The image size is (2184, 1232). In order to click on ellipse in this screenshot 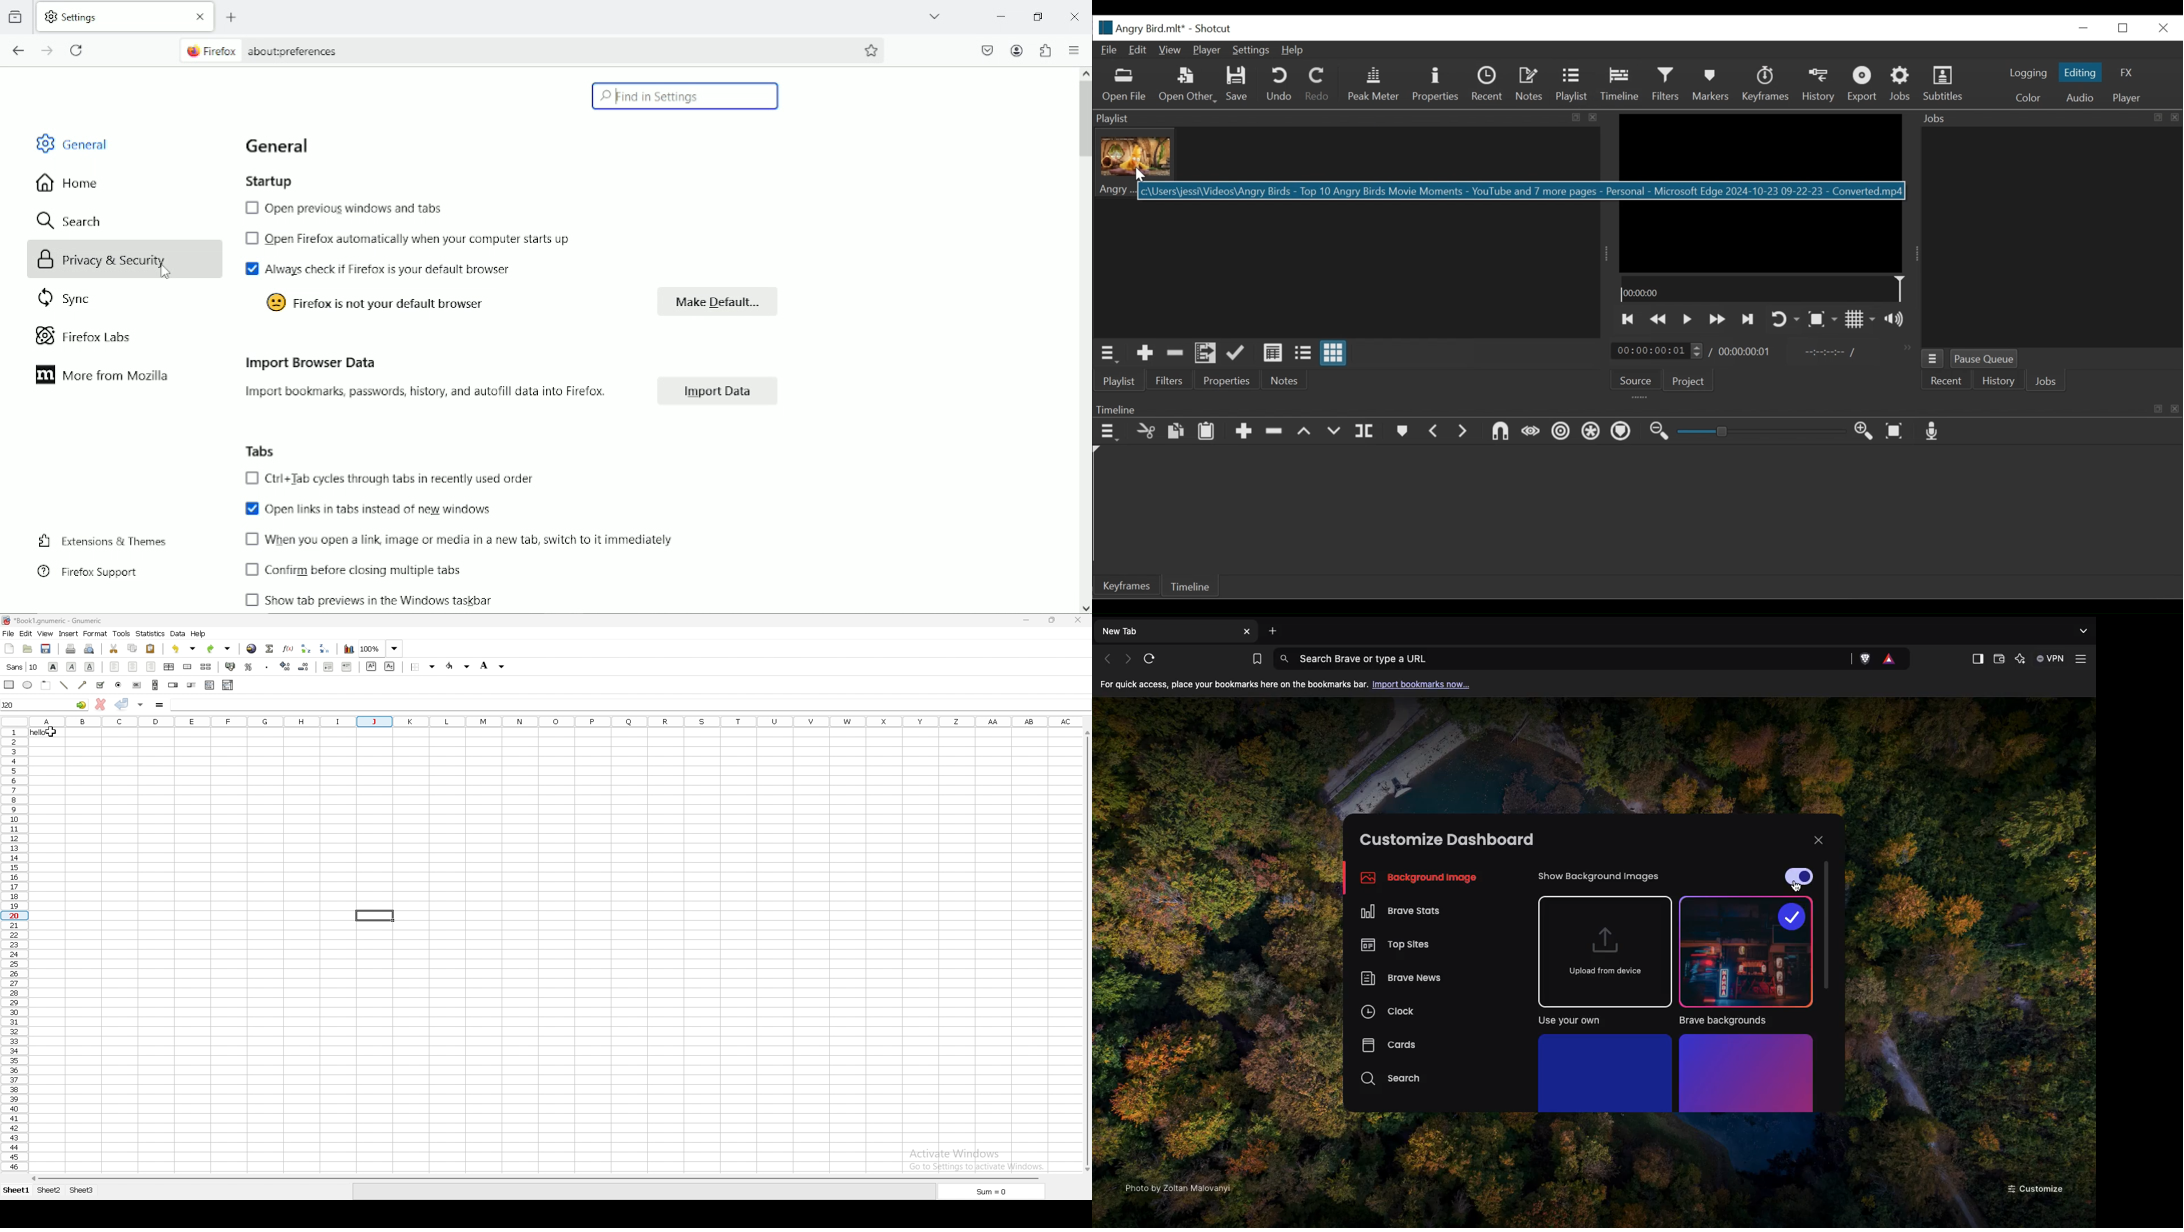, I will do `click(27, 685)`.